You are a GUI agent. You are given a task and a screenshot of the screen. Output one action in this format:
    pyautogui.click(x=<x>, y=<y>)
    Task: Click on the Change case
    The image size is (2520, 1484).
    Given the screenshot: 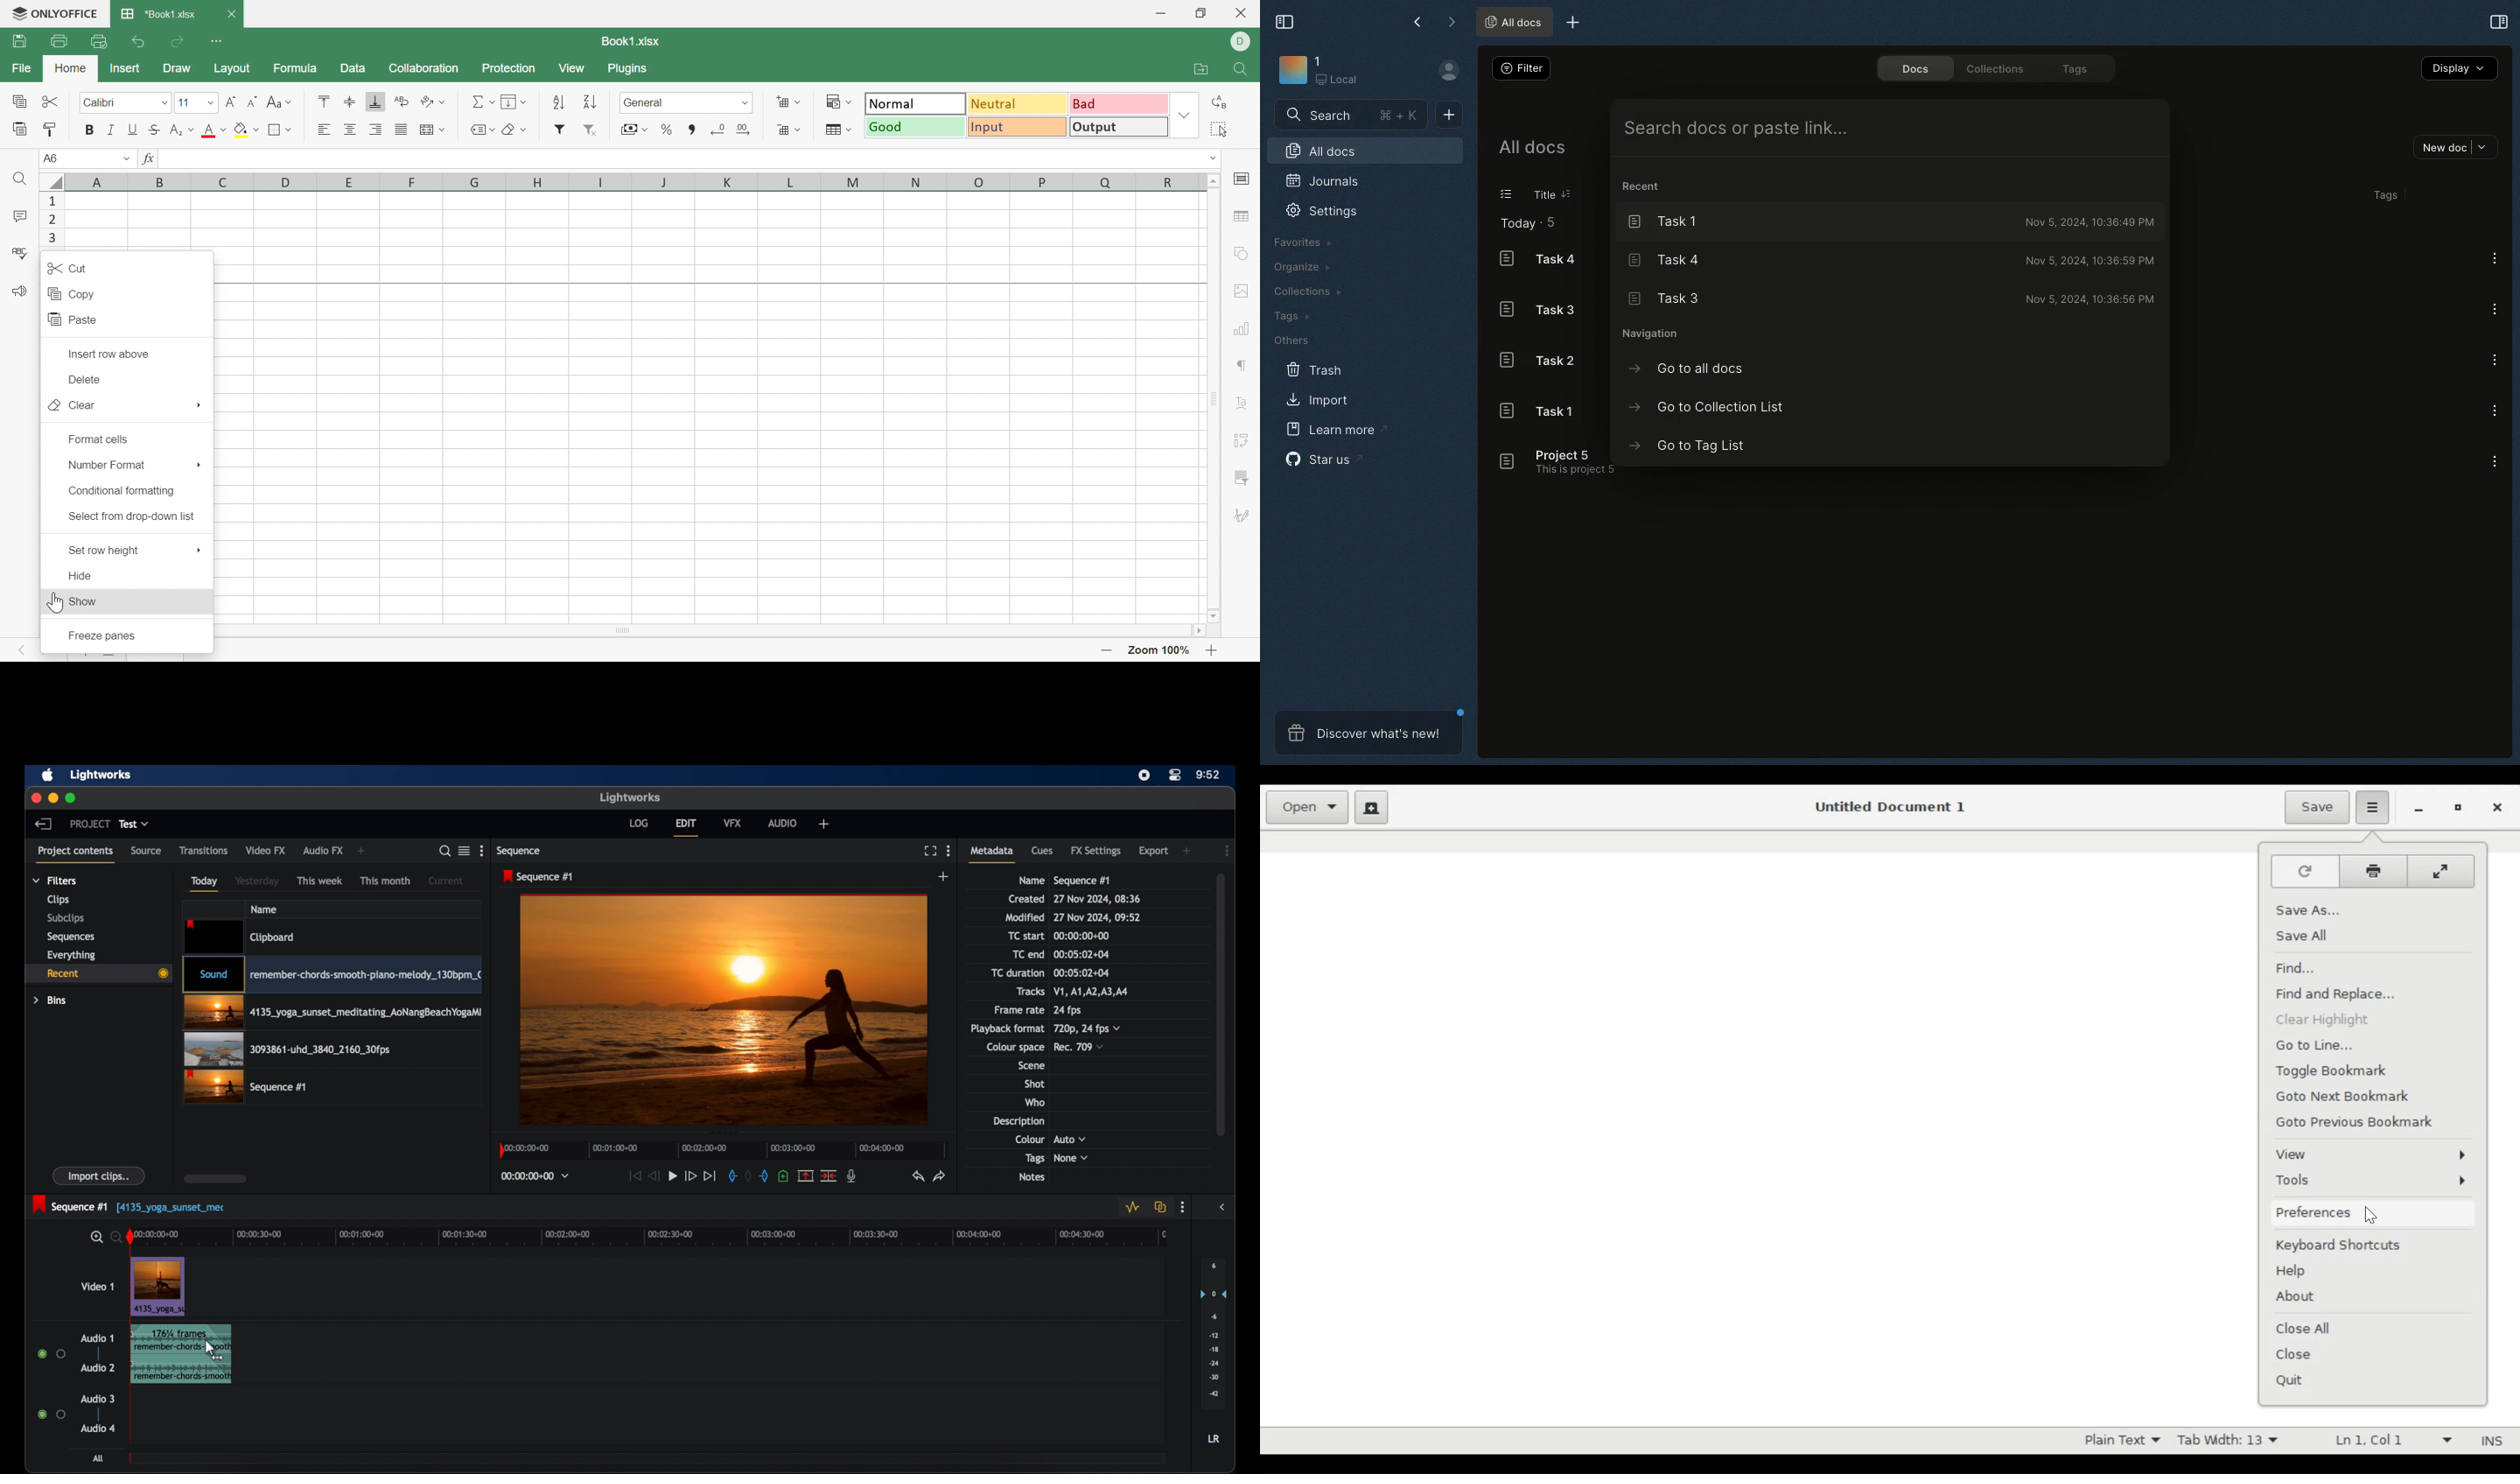 What is the action you would take?
    pyautogui.click(x=279, y=103)
    